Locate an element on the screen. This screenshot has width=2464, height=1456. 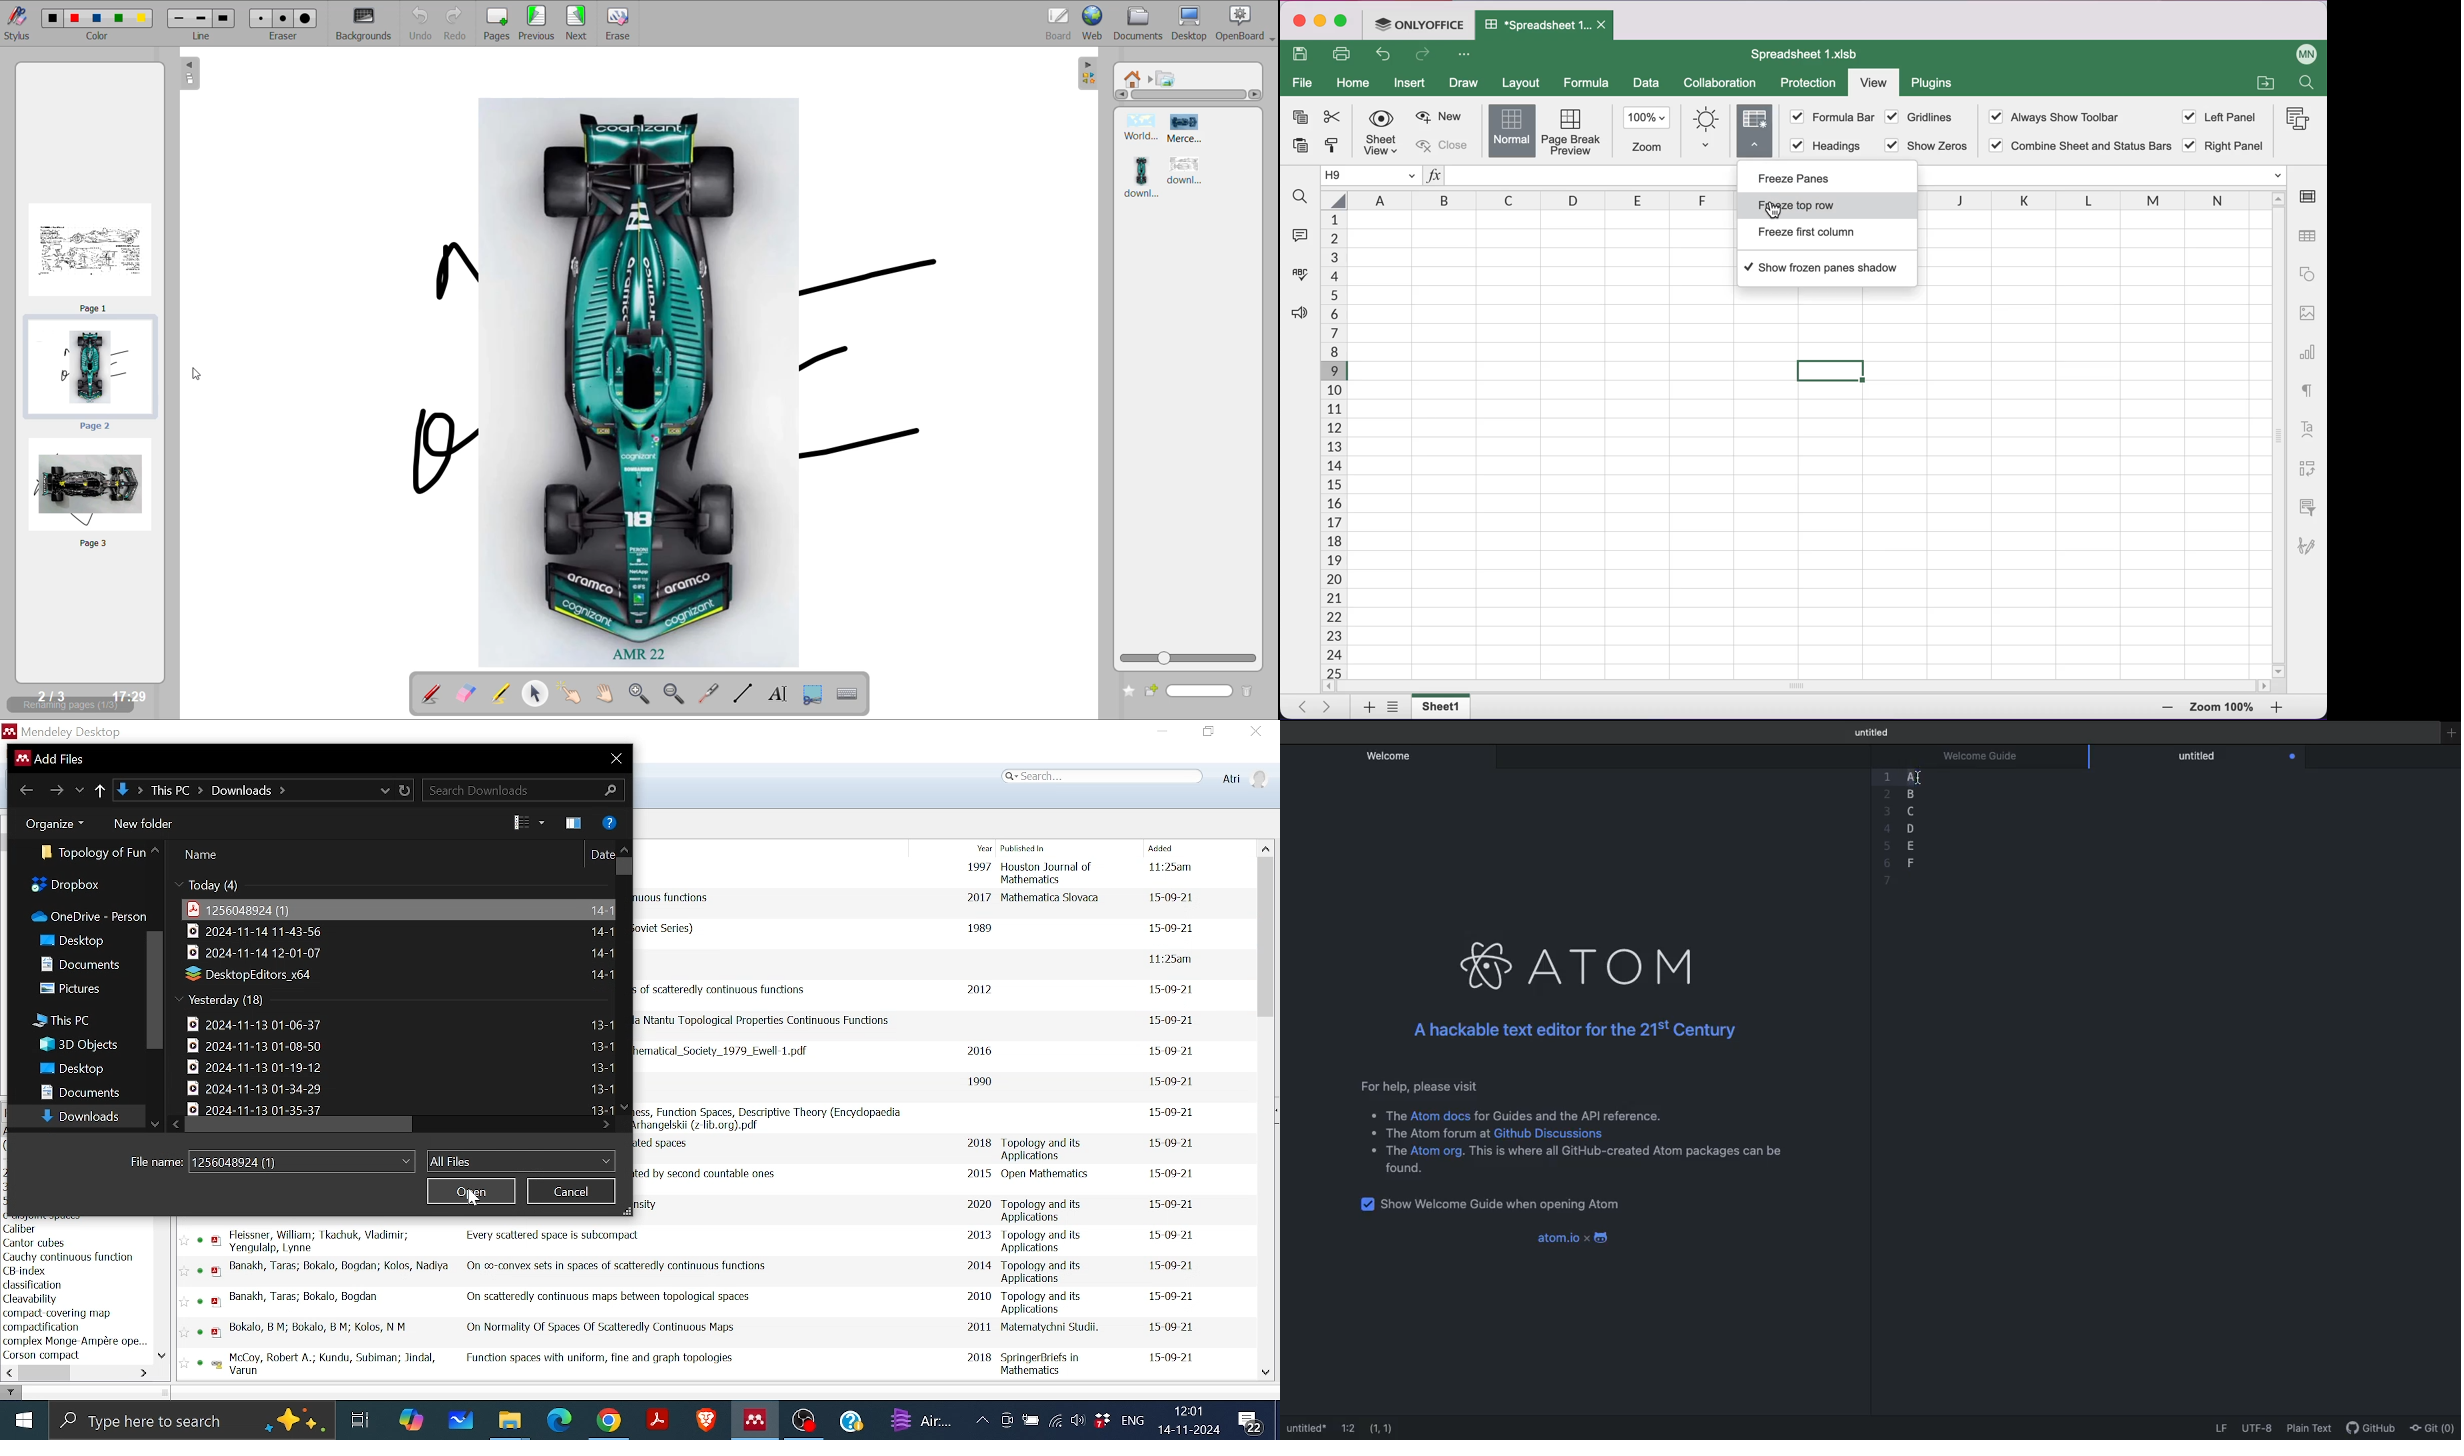
Mendeley desktop window is located at coordinates (64, 731).